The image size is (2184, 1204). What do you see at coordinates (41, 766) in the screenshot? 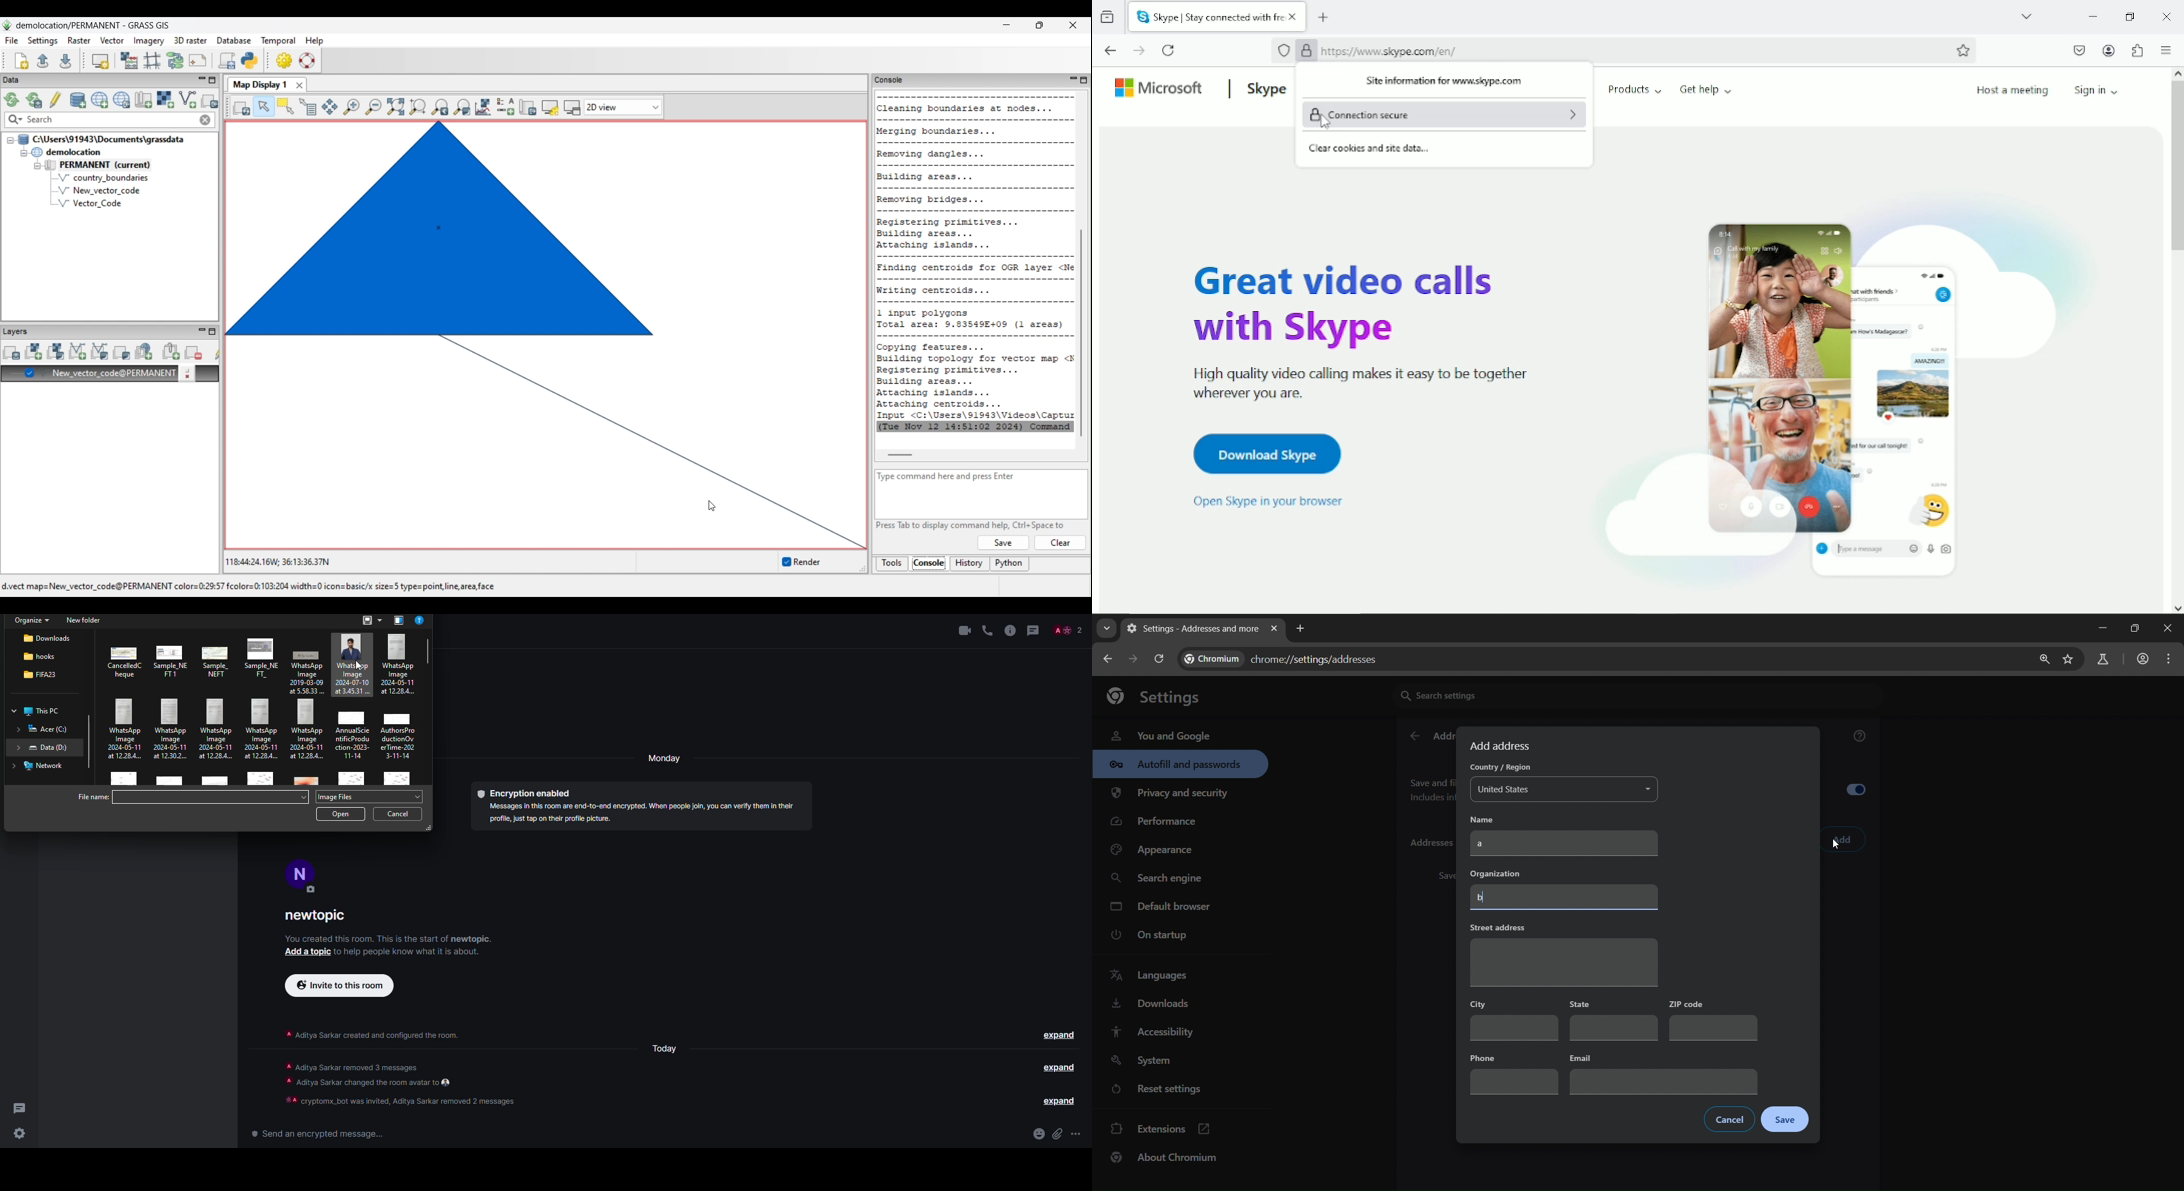
I see `location` at bounding box center [41, 766].